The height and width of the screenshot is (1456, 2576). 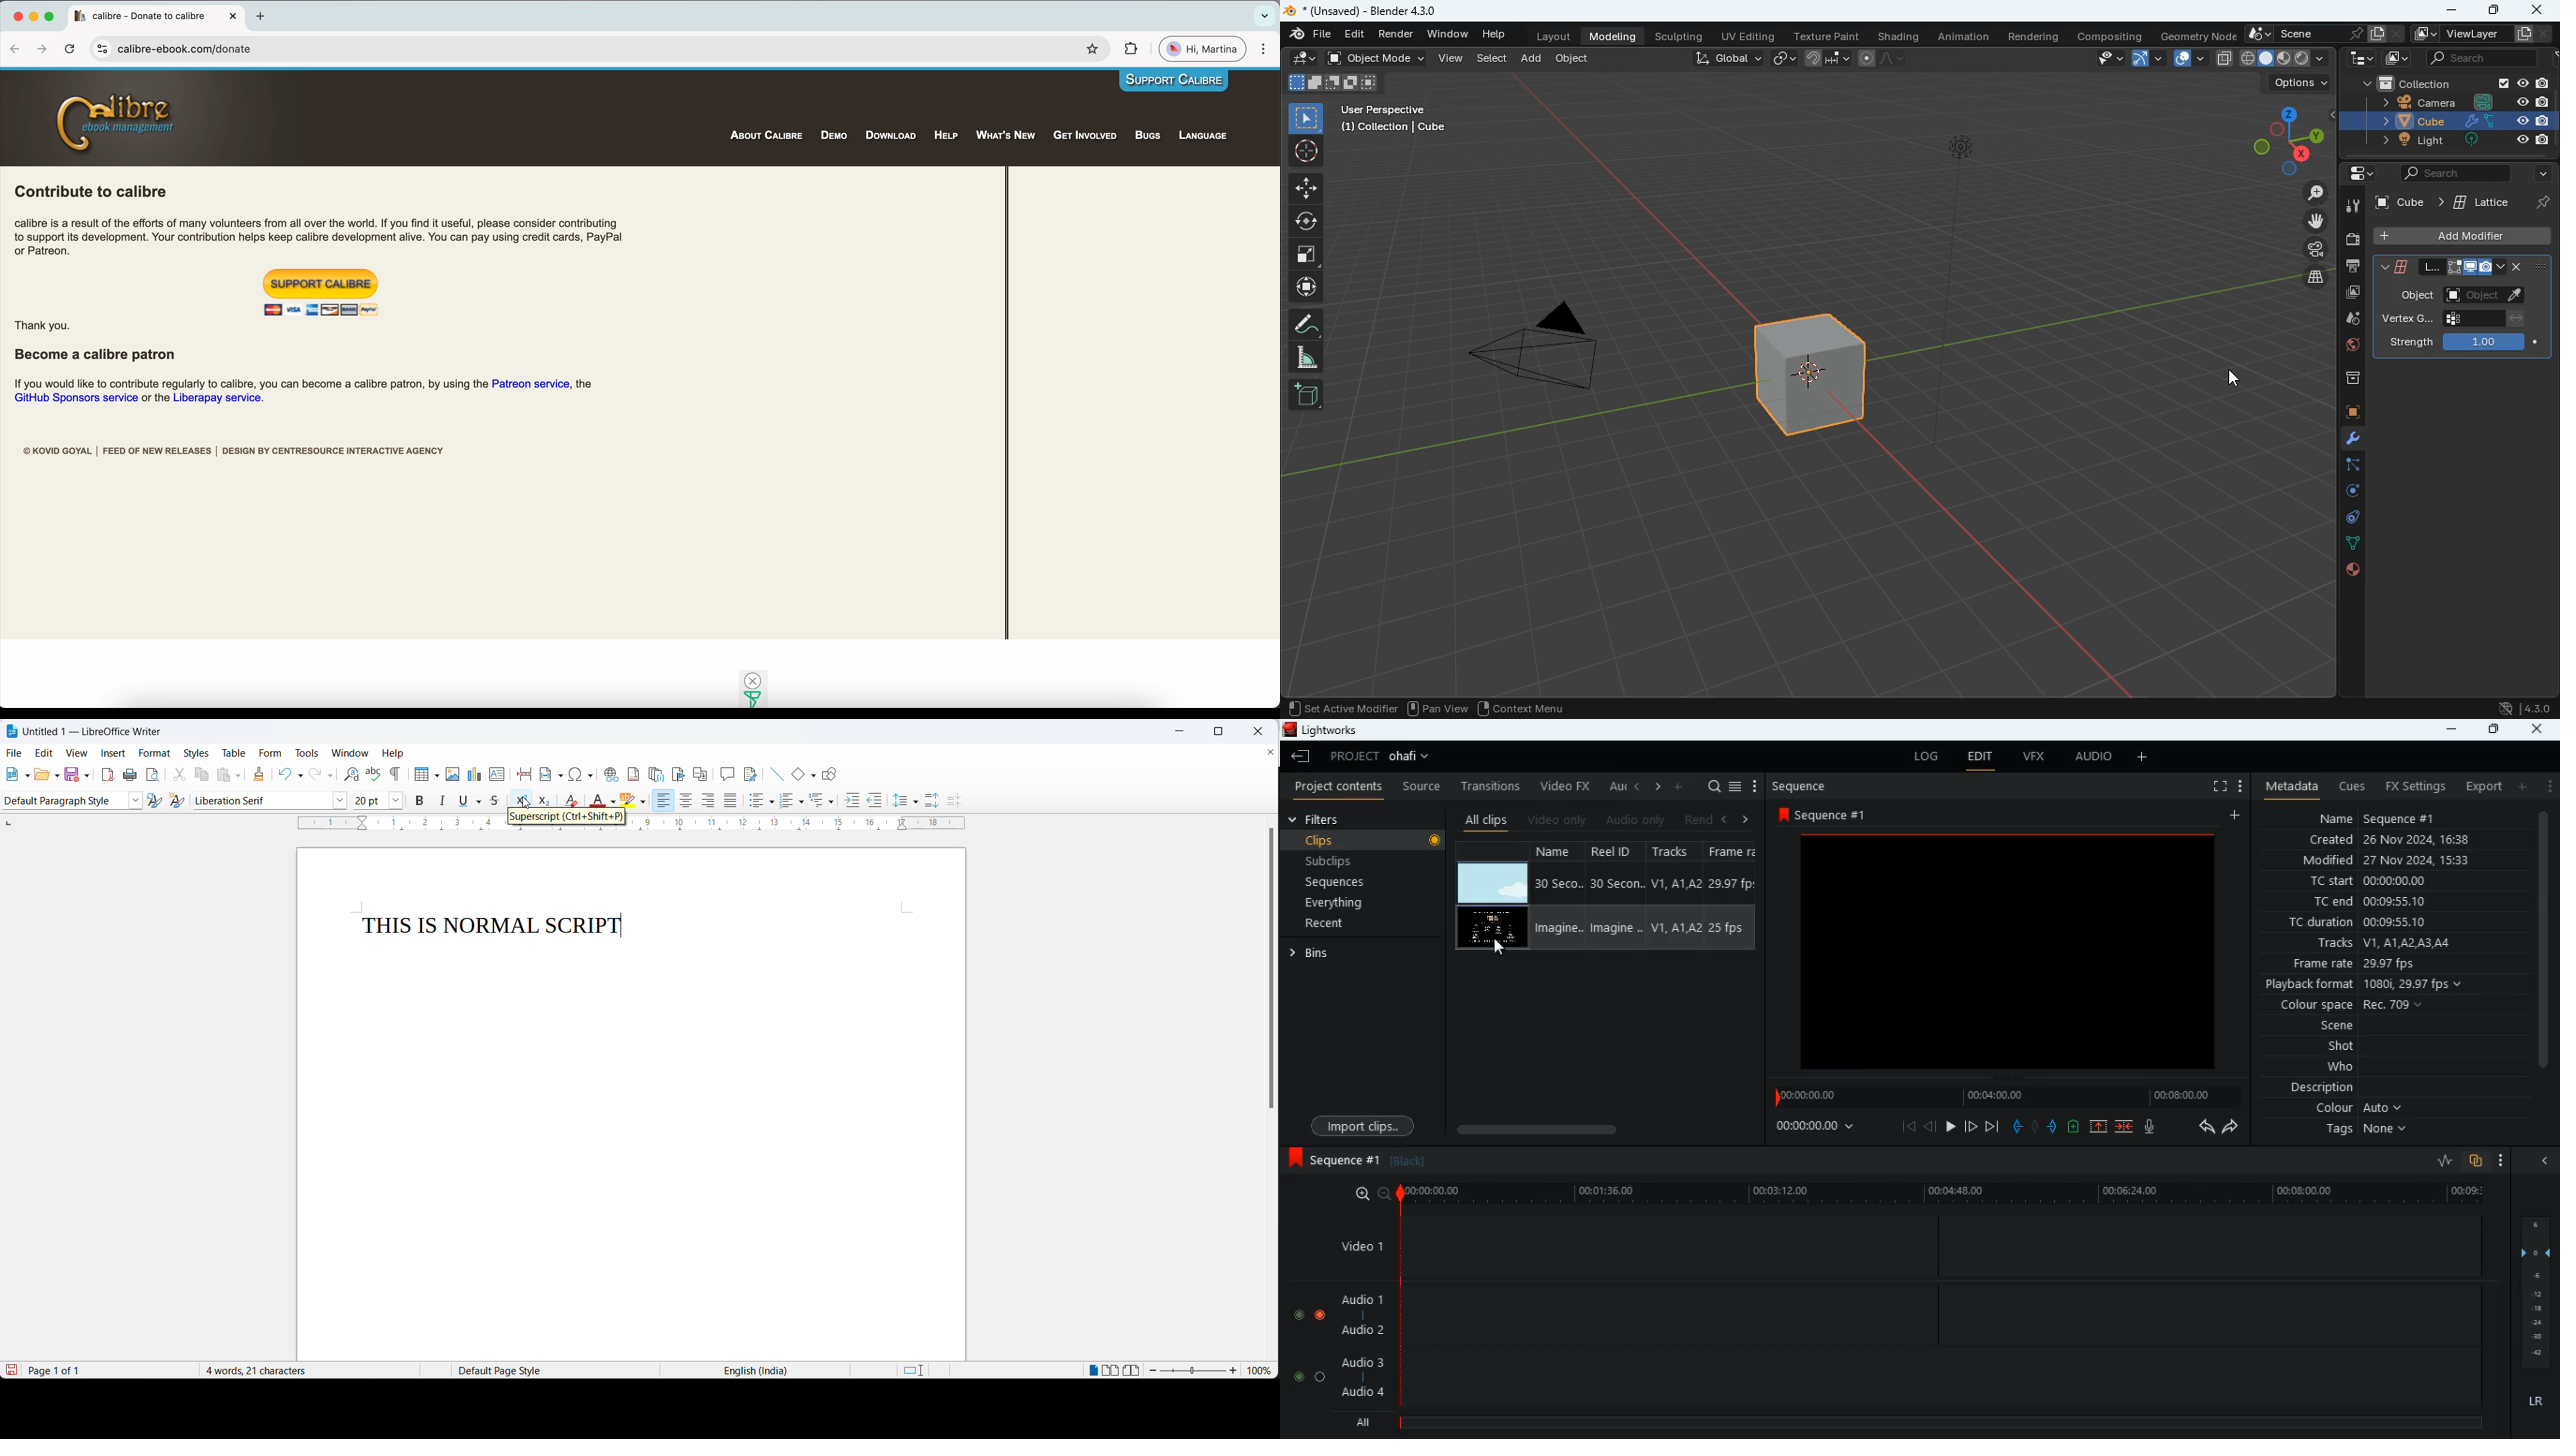 I want to click on sequence, so click(x=1828, y=815).